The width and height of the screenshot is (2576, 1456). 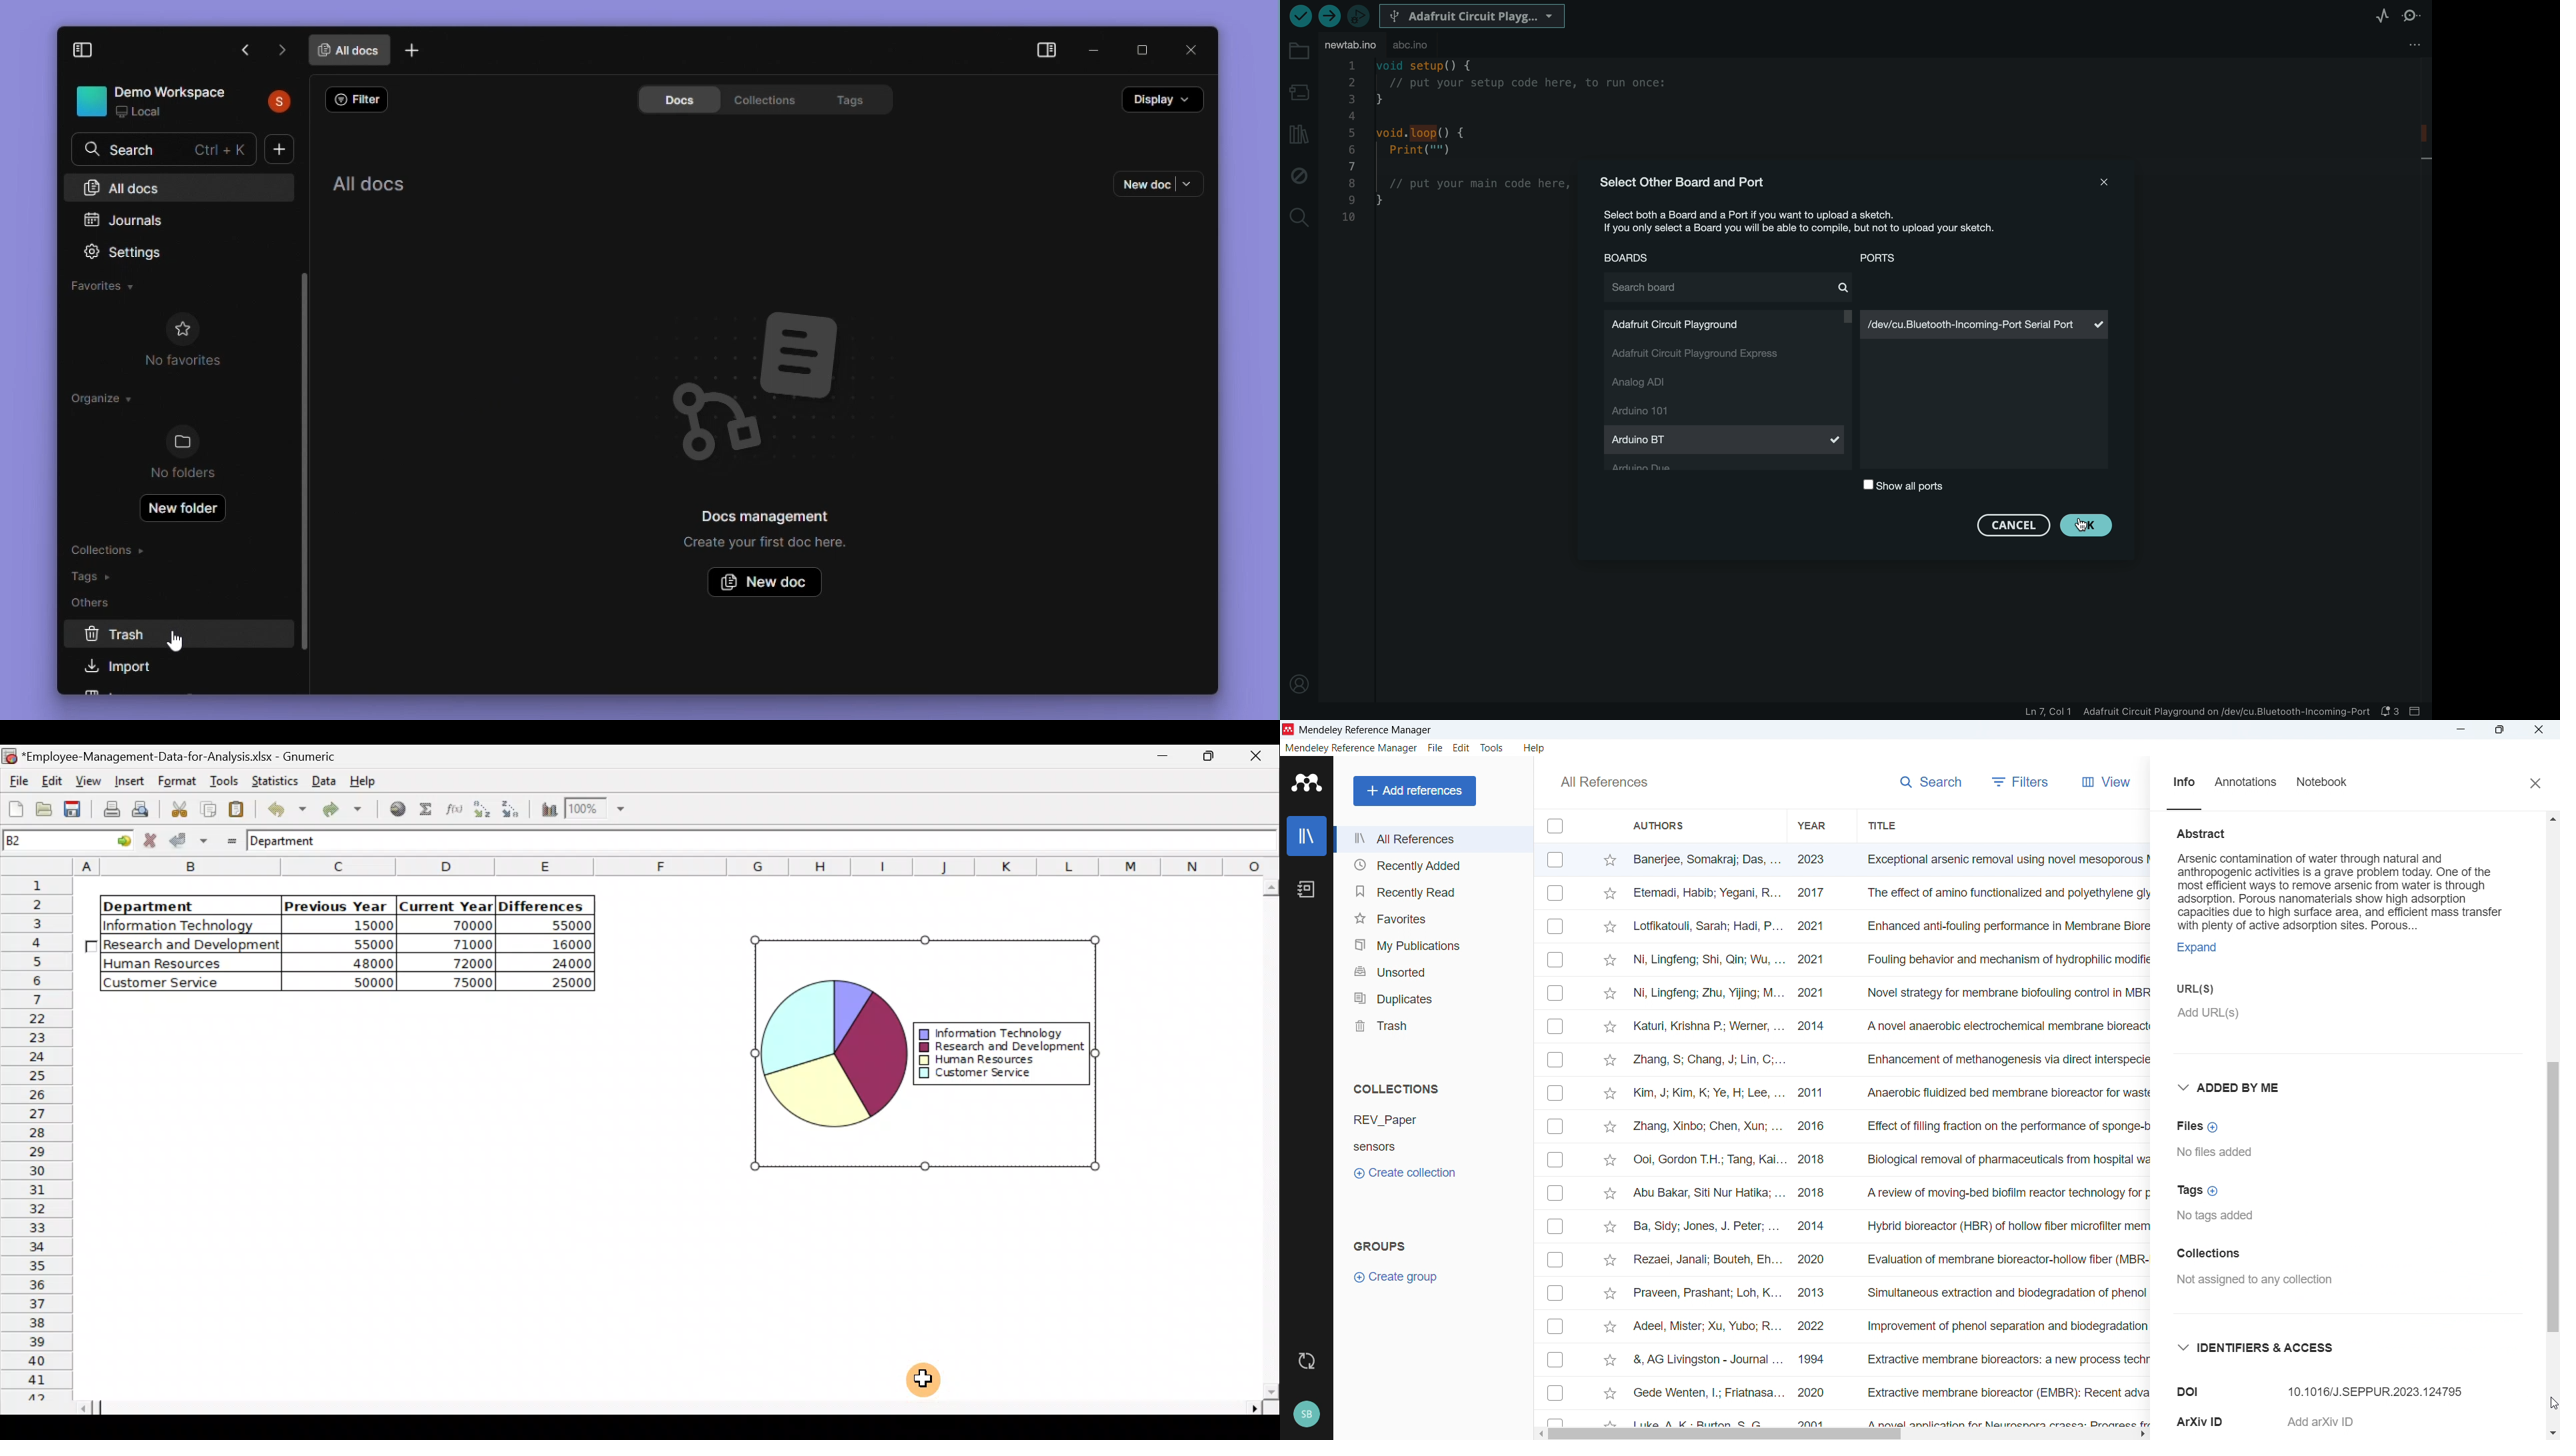 I want to click on close, so click(x=2104, y=182).